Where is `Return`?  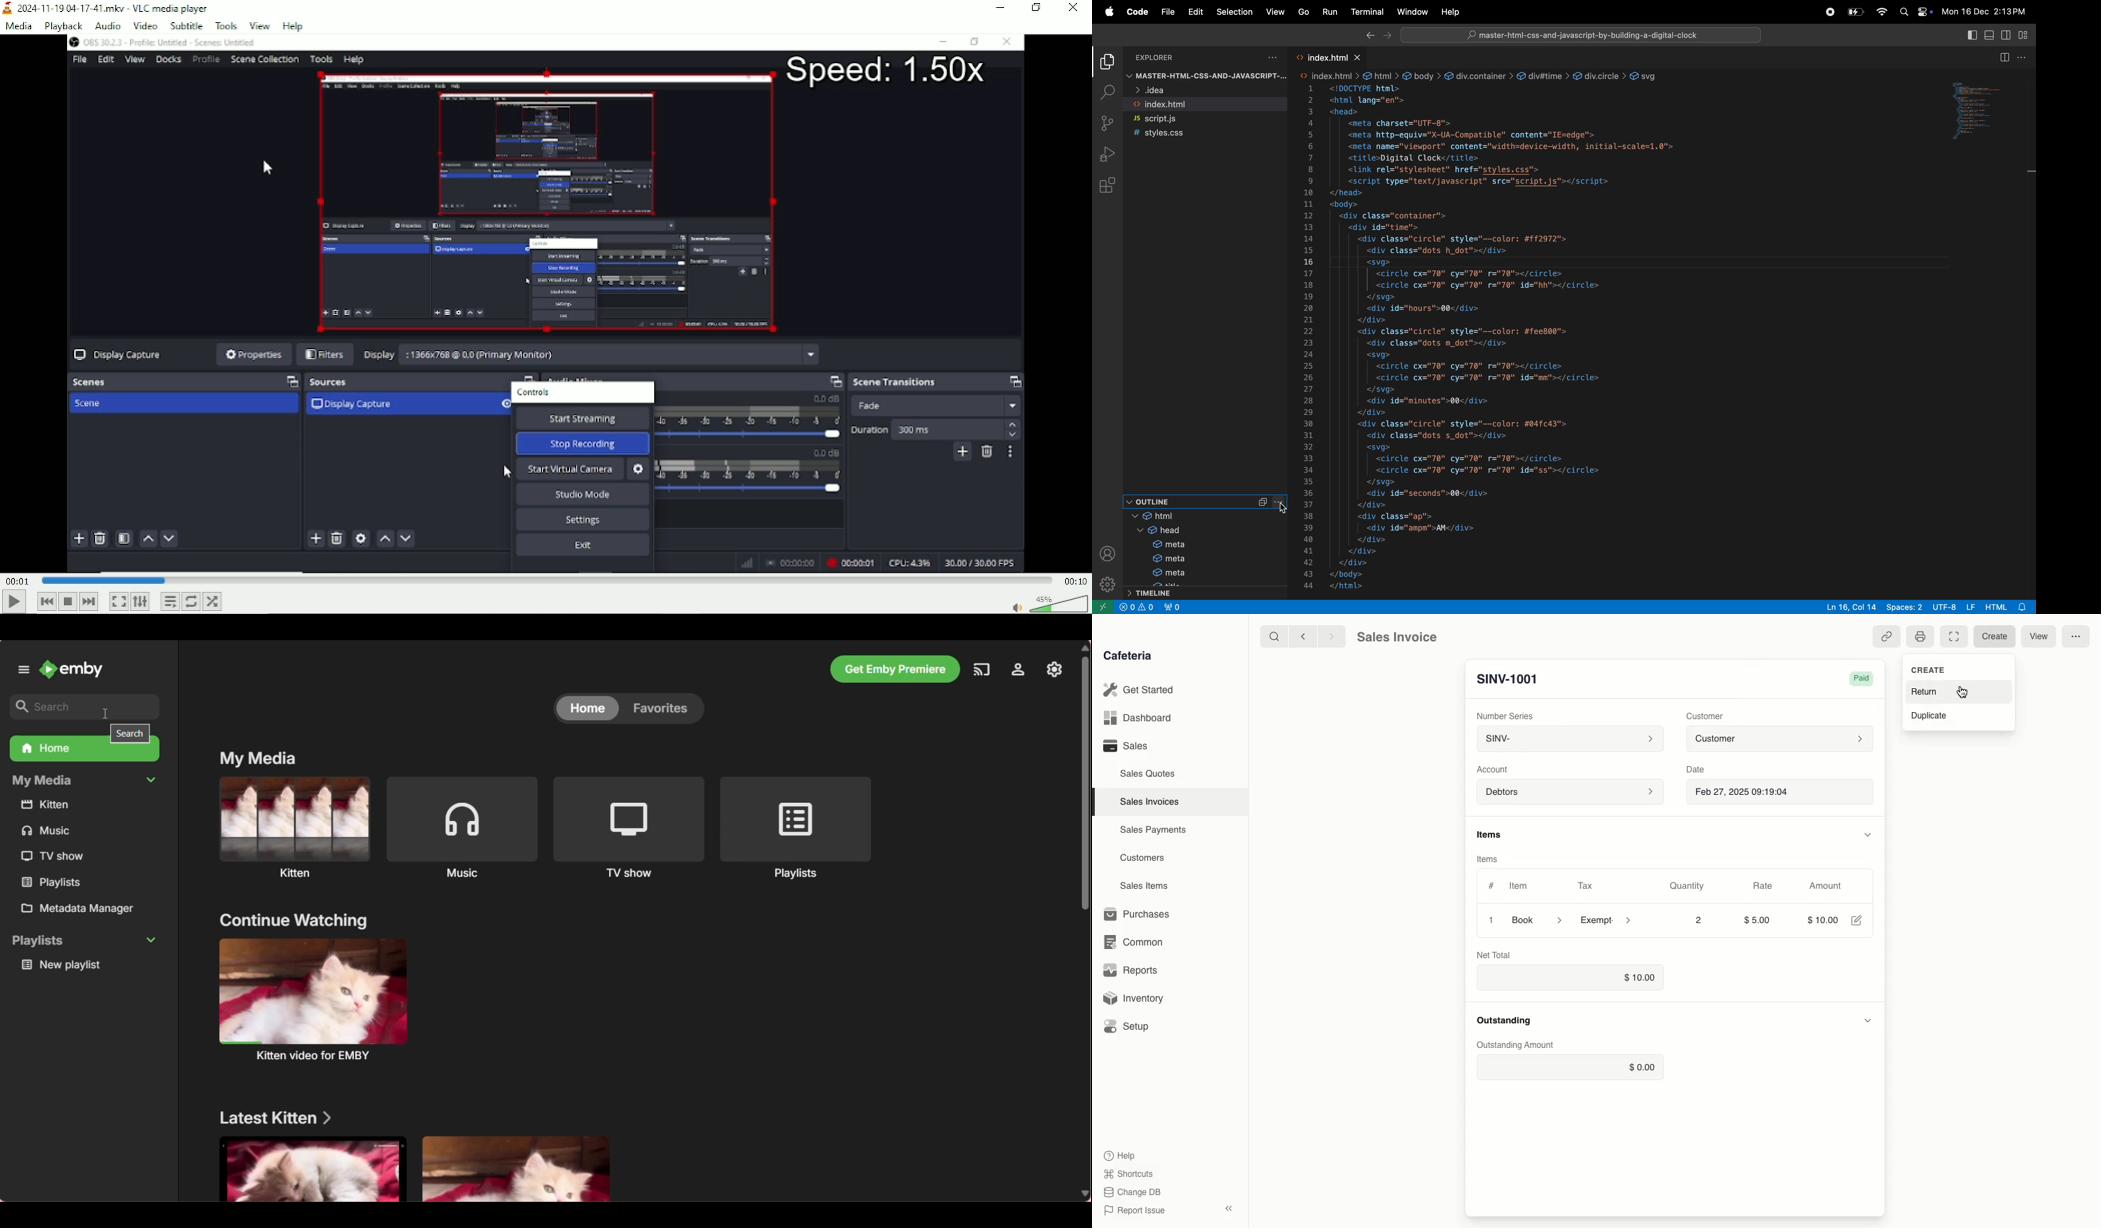 Return is located at coordinates (1923, 693).